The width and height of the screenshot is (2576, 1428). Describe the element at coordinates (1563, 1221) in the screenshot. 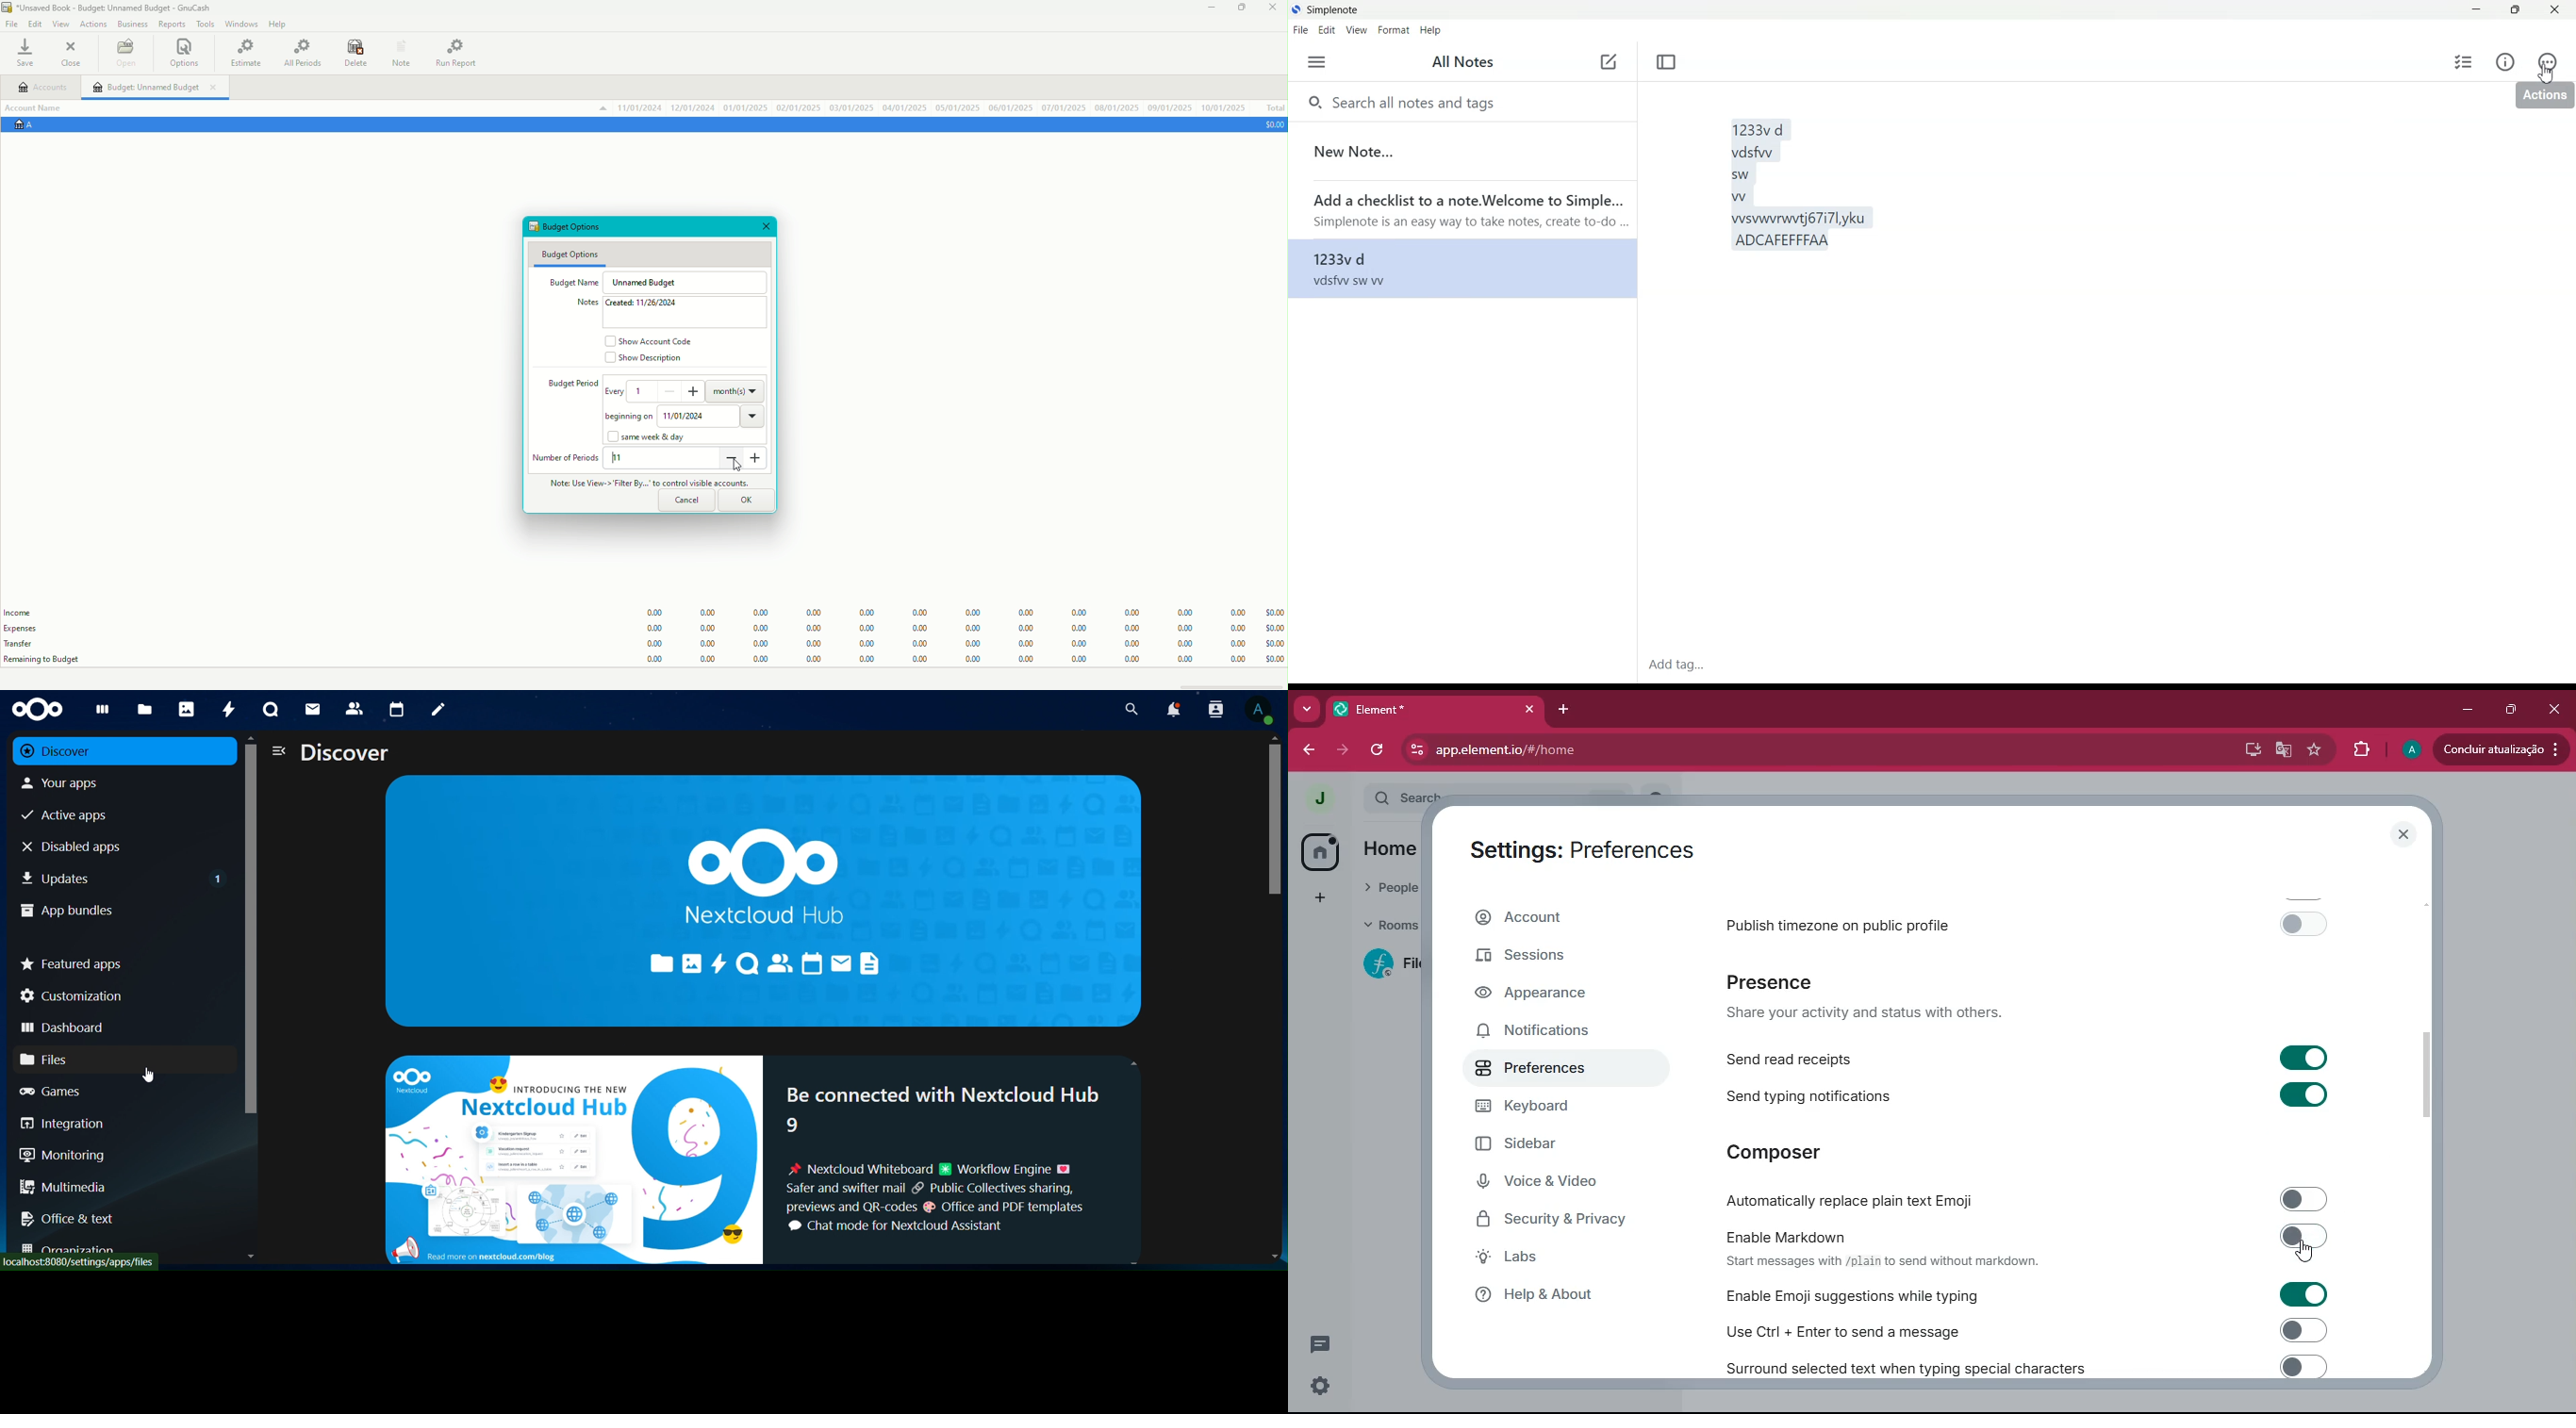

I see `security` at that location.